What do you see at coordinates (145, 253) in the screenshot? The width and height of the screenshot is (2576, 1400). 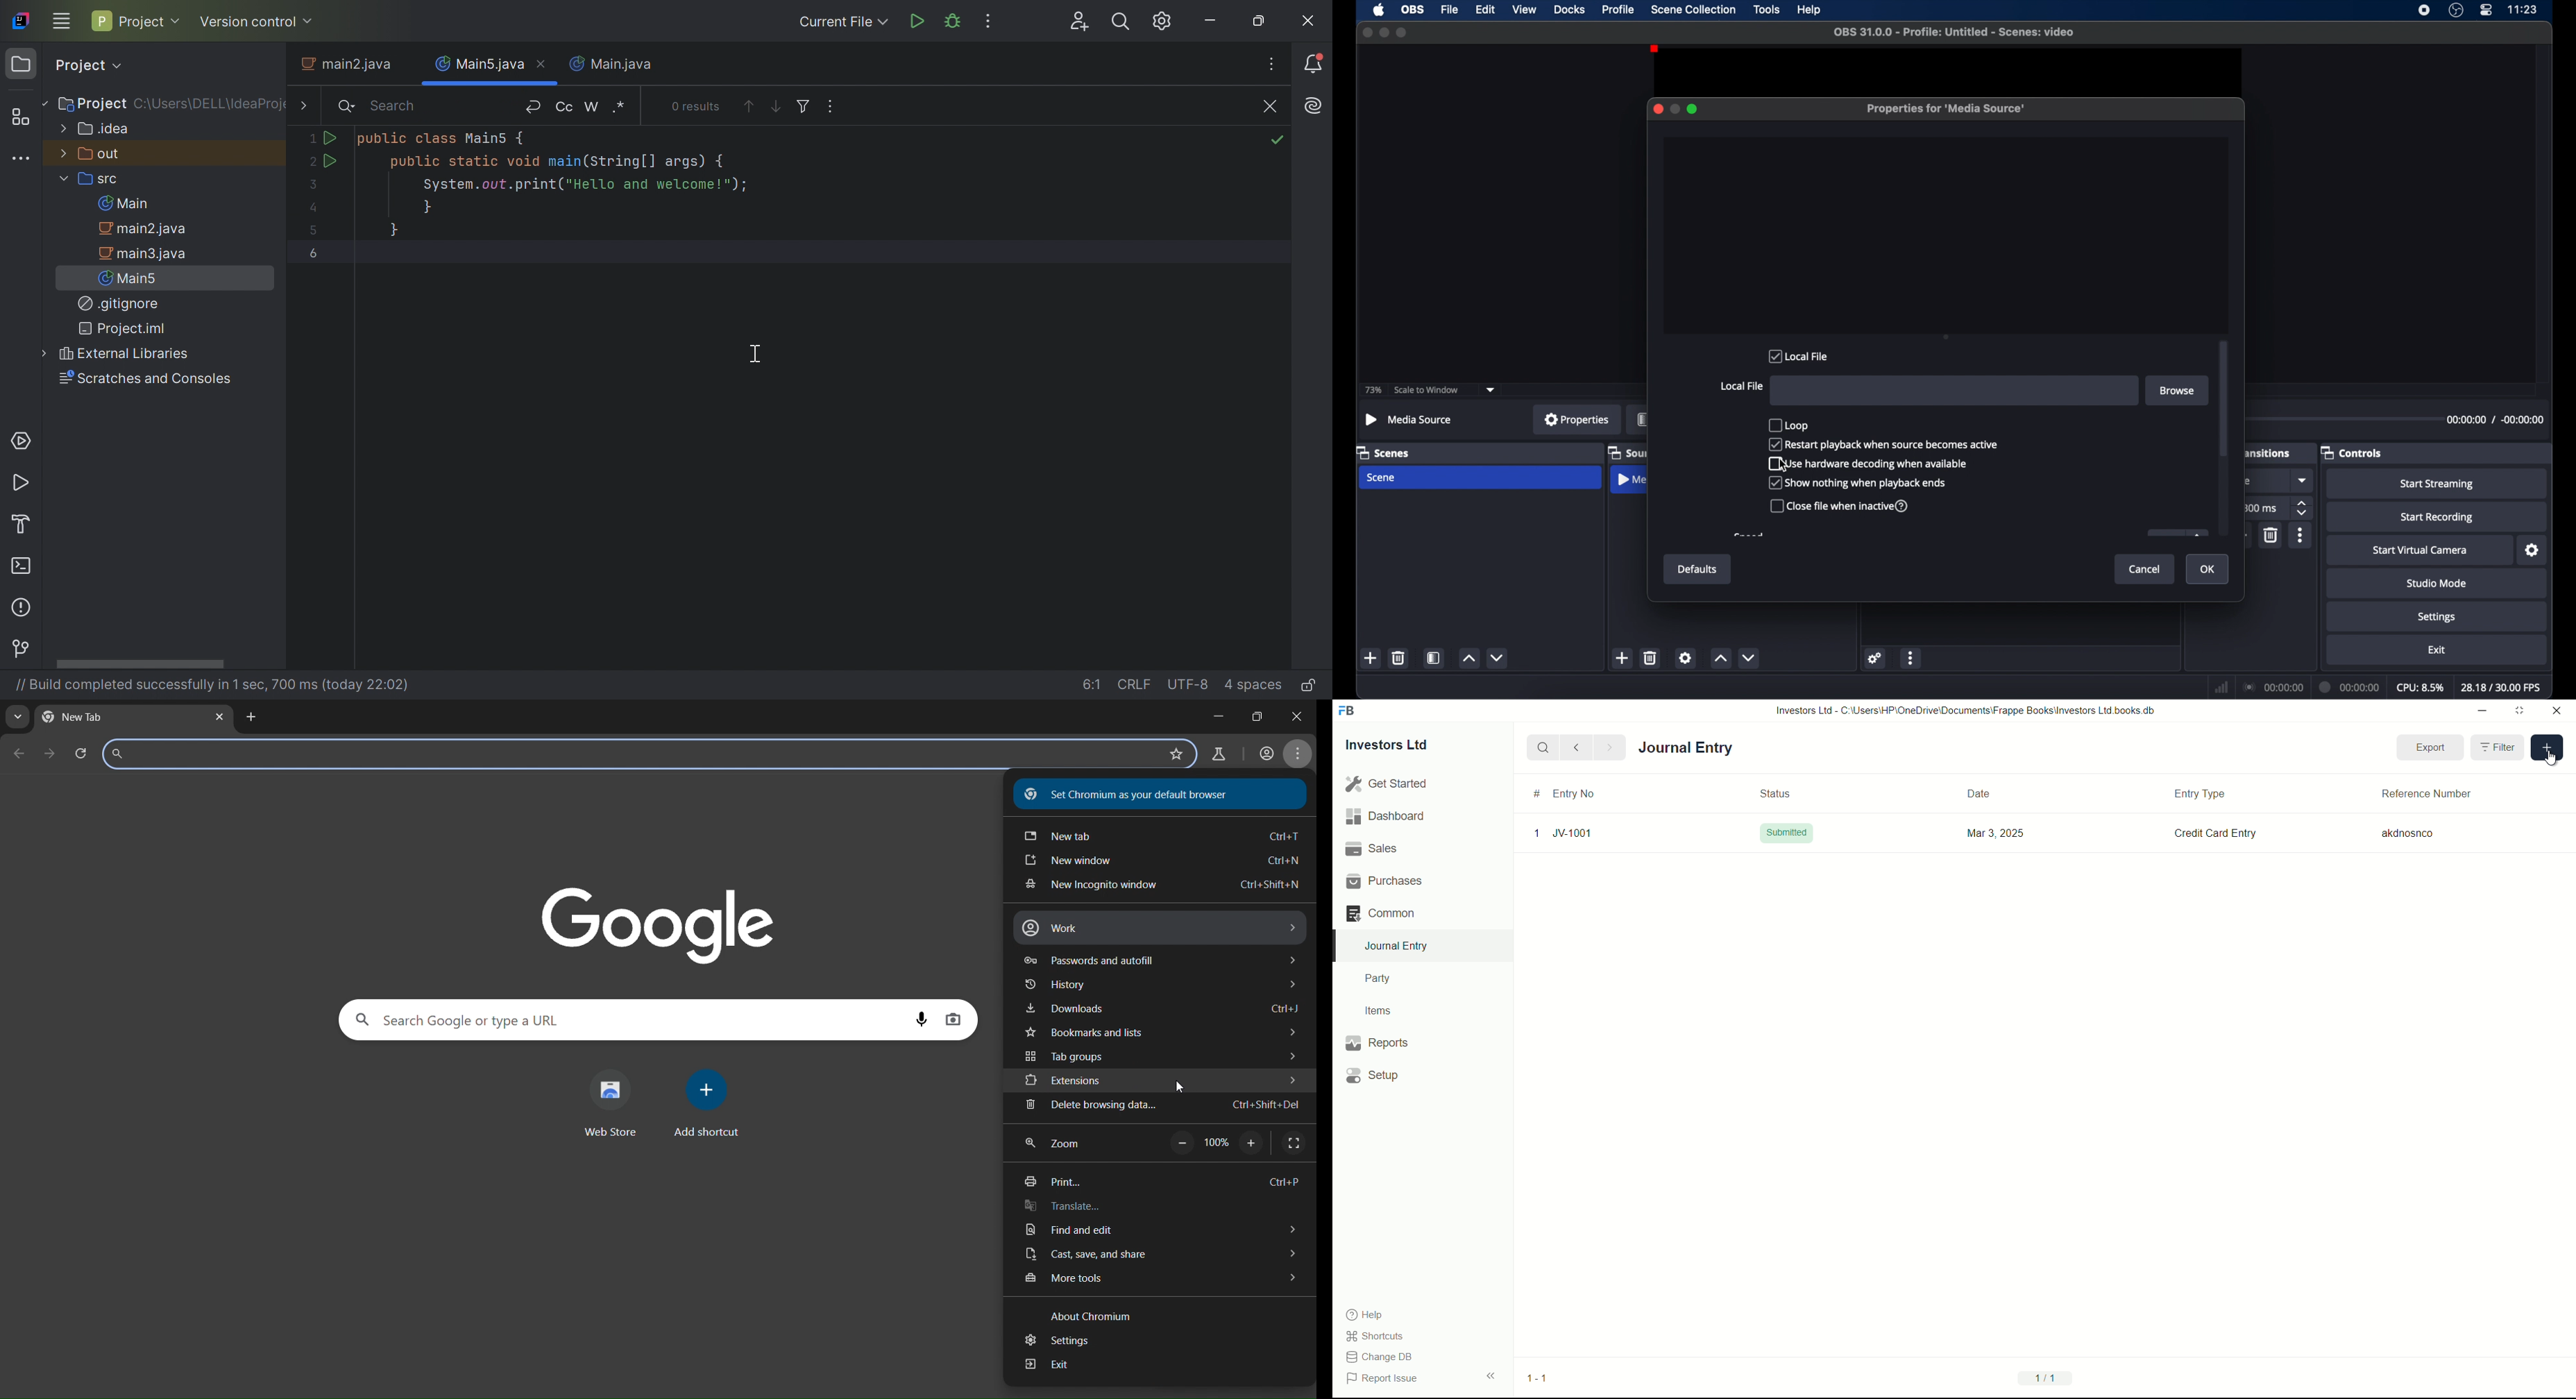 I see `main3.java` at bounding box center [145, 253].